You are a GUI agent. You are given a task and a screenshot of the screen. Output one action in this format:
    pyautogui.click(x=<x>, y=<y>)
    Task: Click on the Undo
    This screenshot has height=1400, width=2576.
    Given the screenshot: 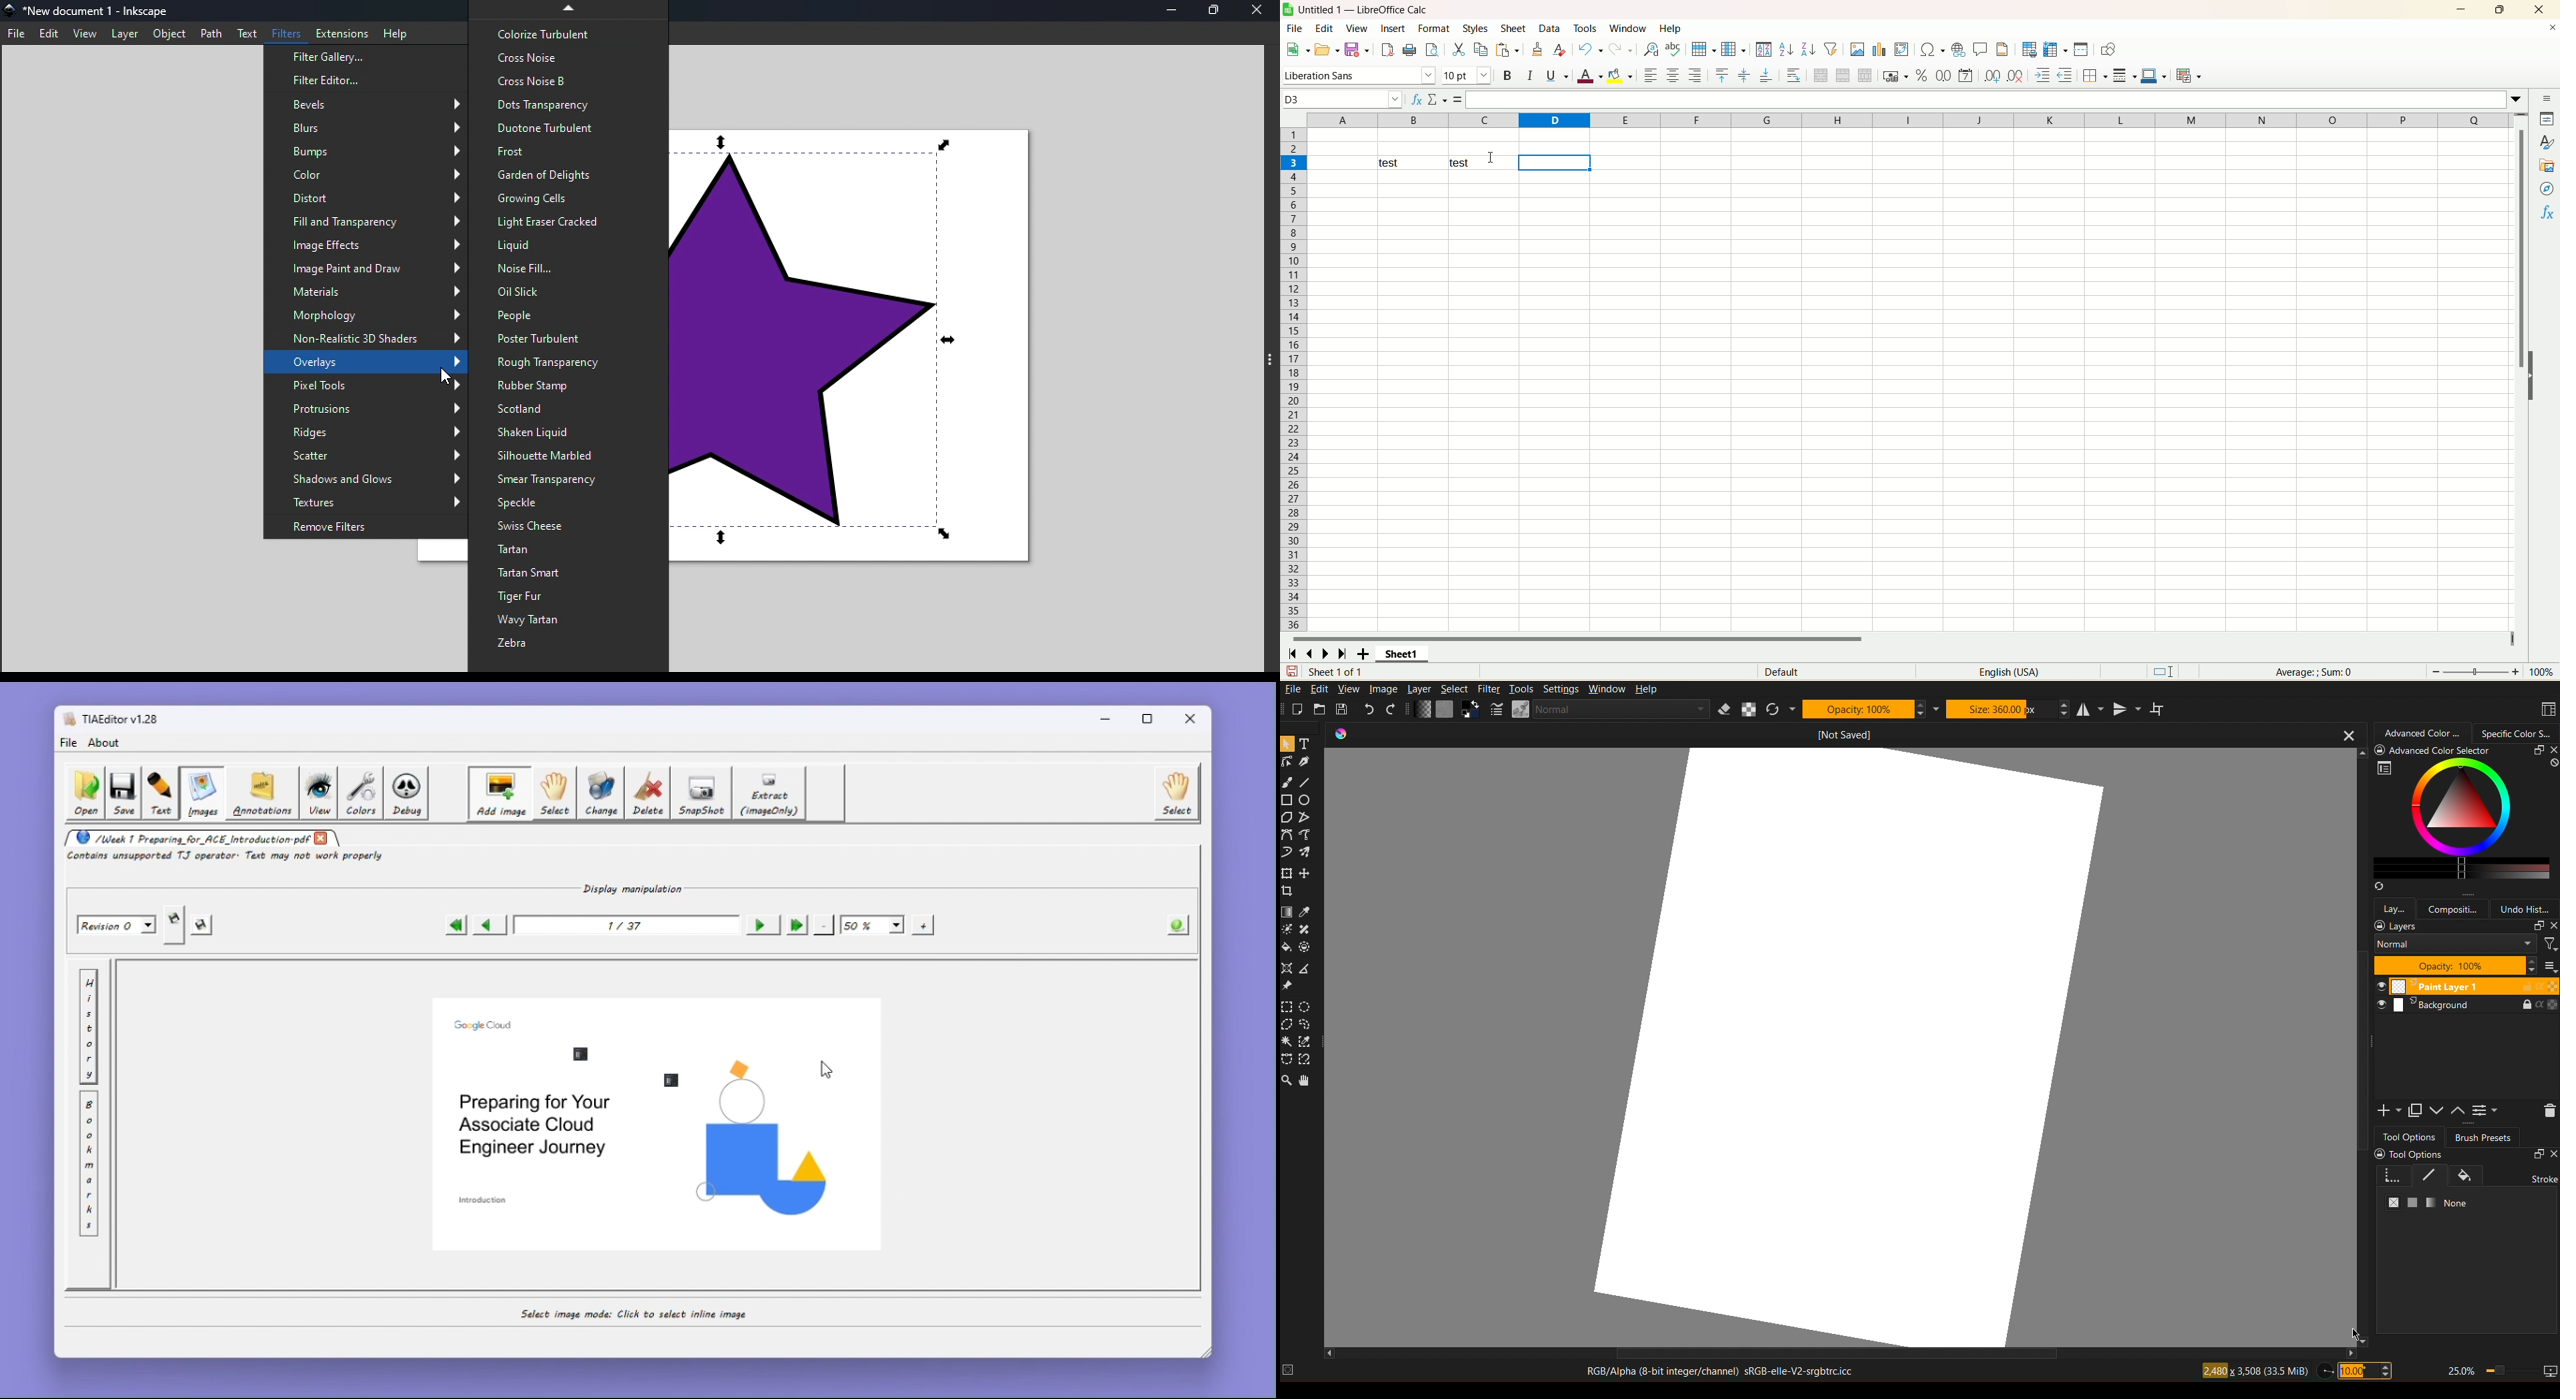 What is the action you would take?
    pyautogui.click(x=1369, y=710)
    